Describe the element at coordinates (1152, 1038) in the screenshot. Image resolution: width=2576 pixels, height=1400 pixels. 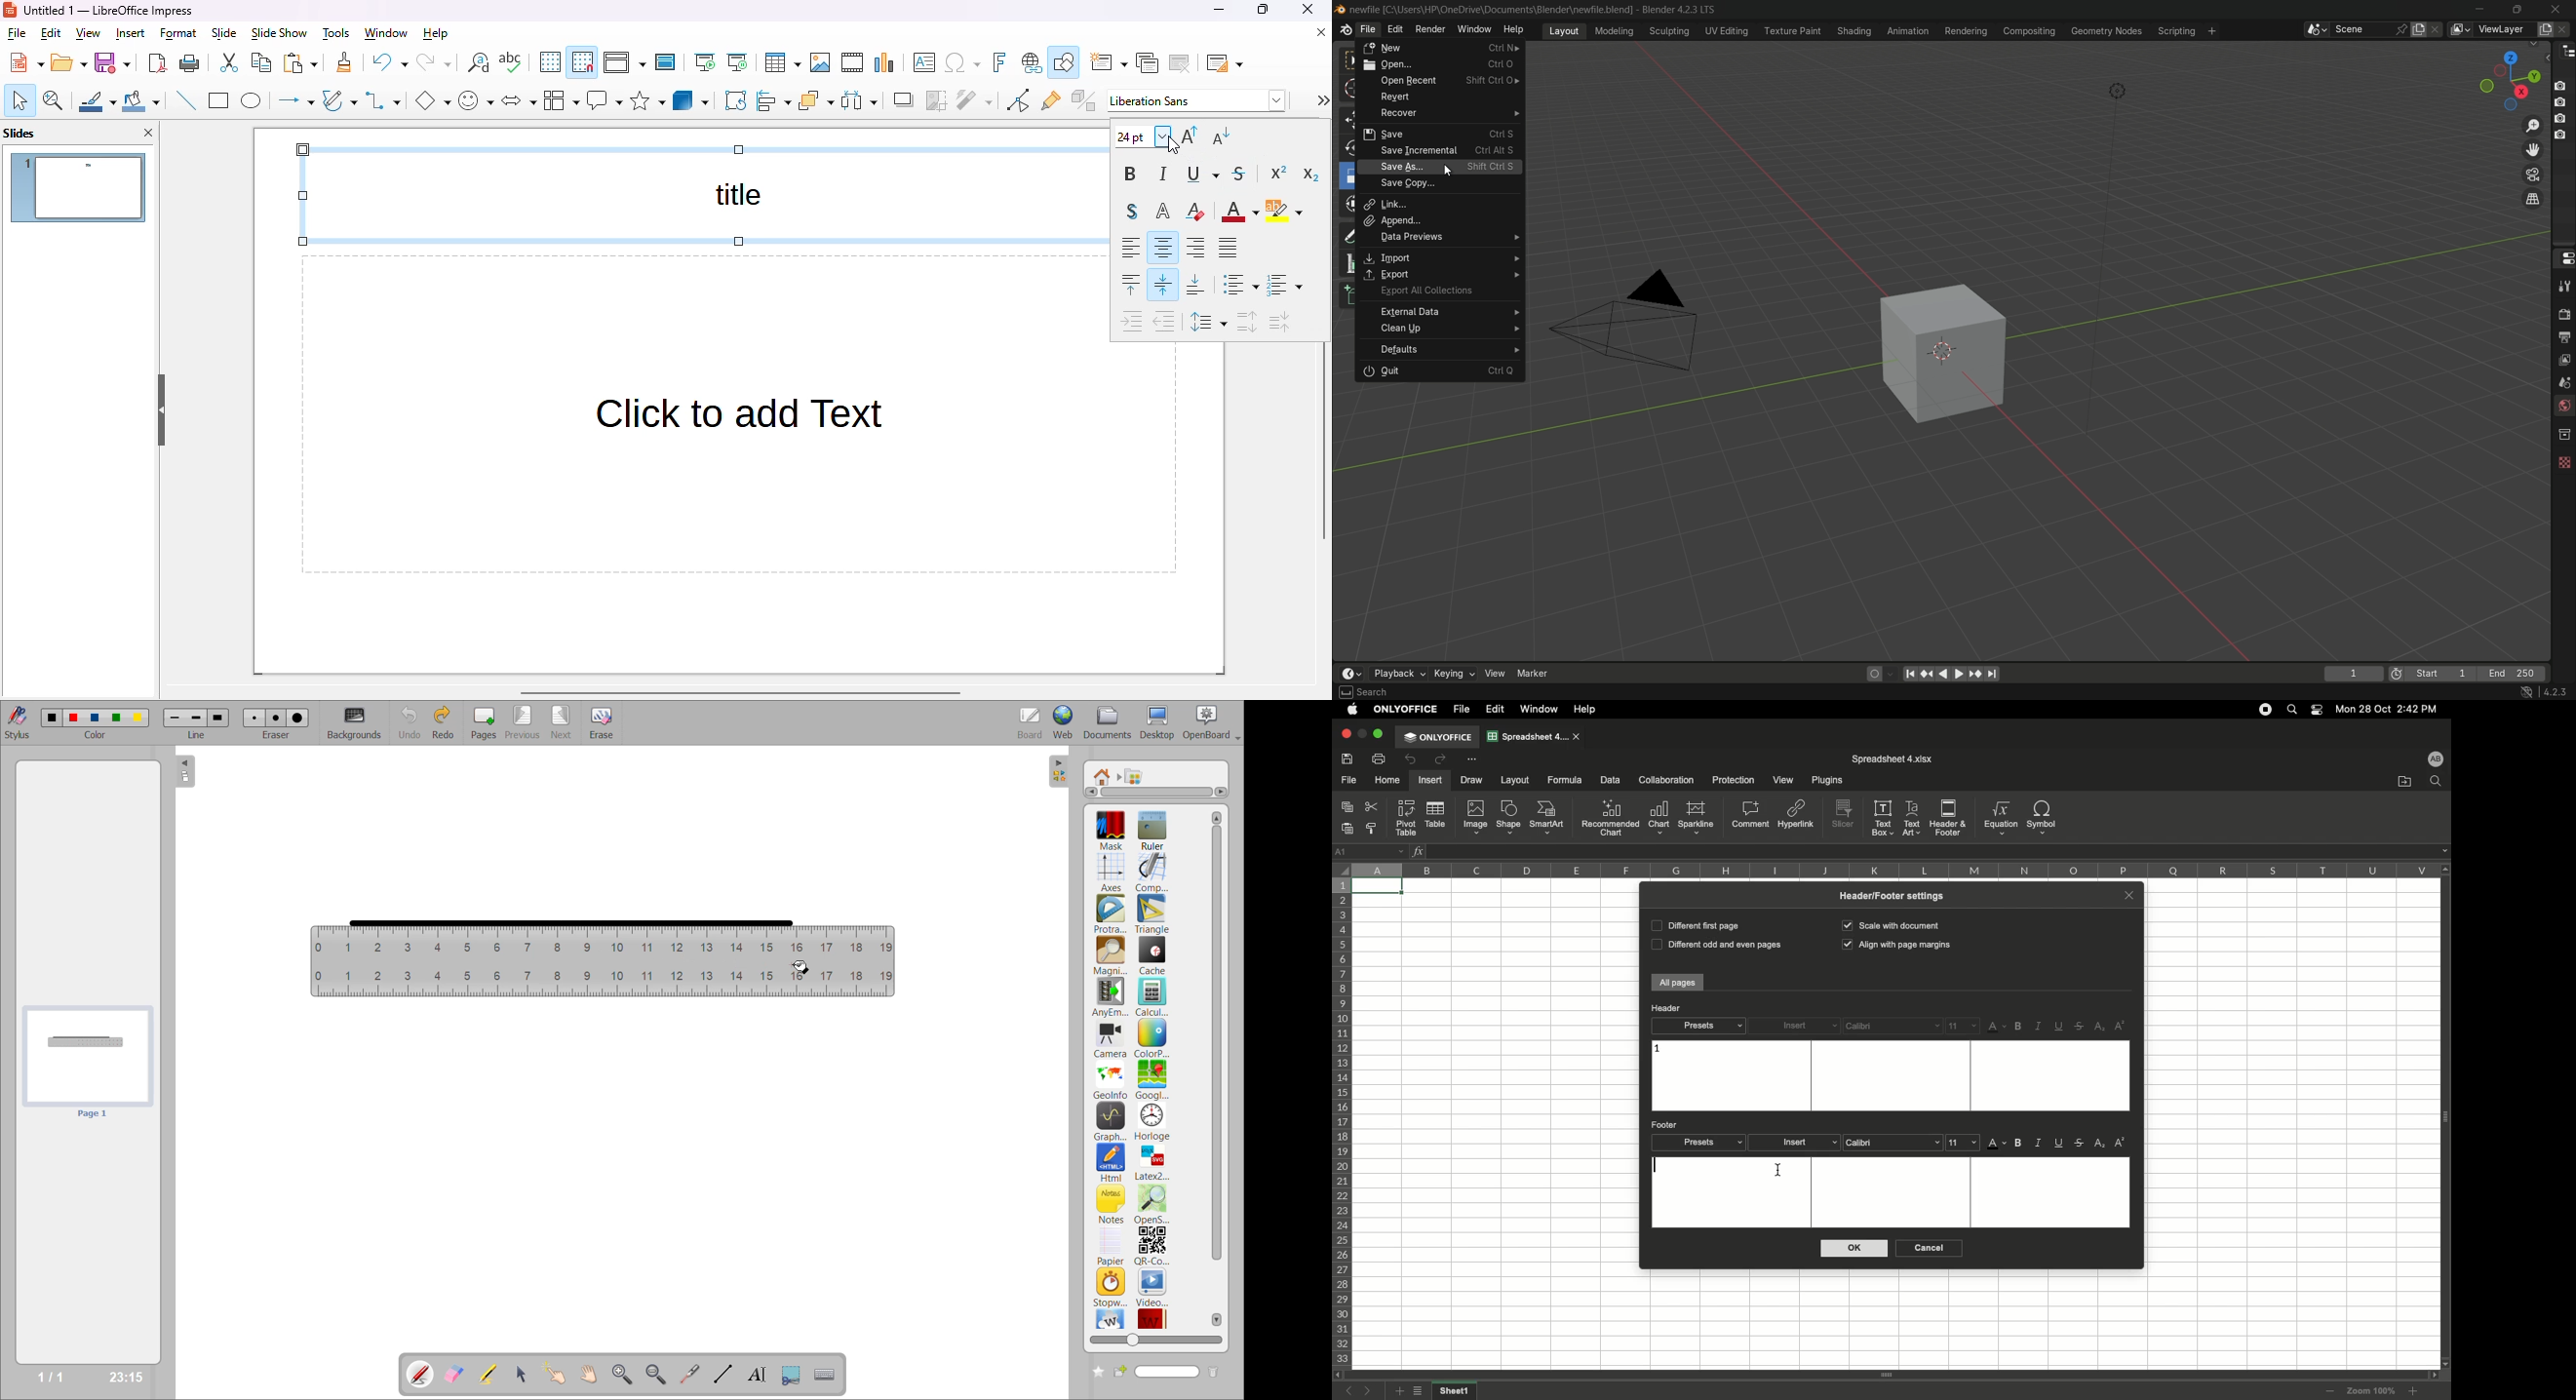
I see `colorpicker` at that location.